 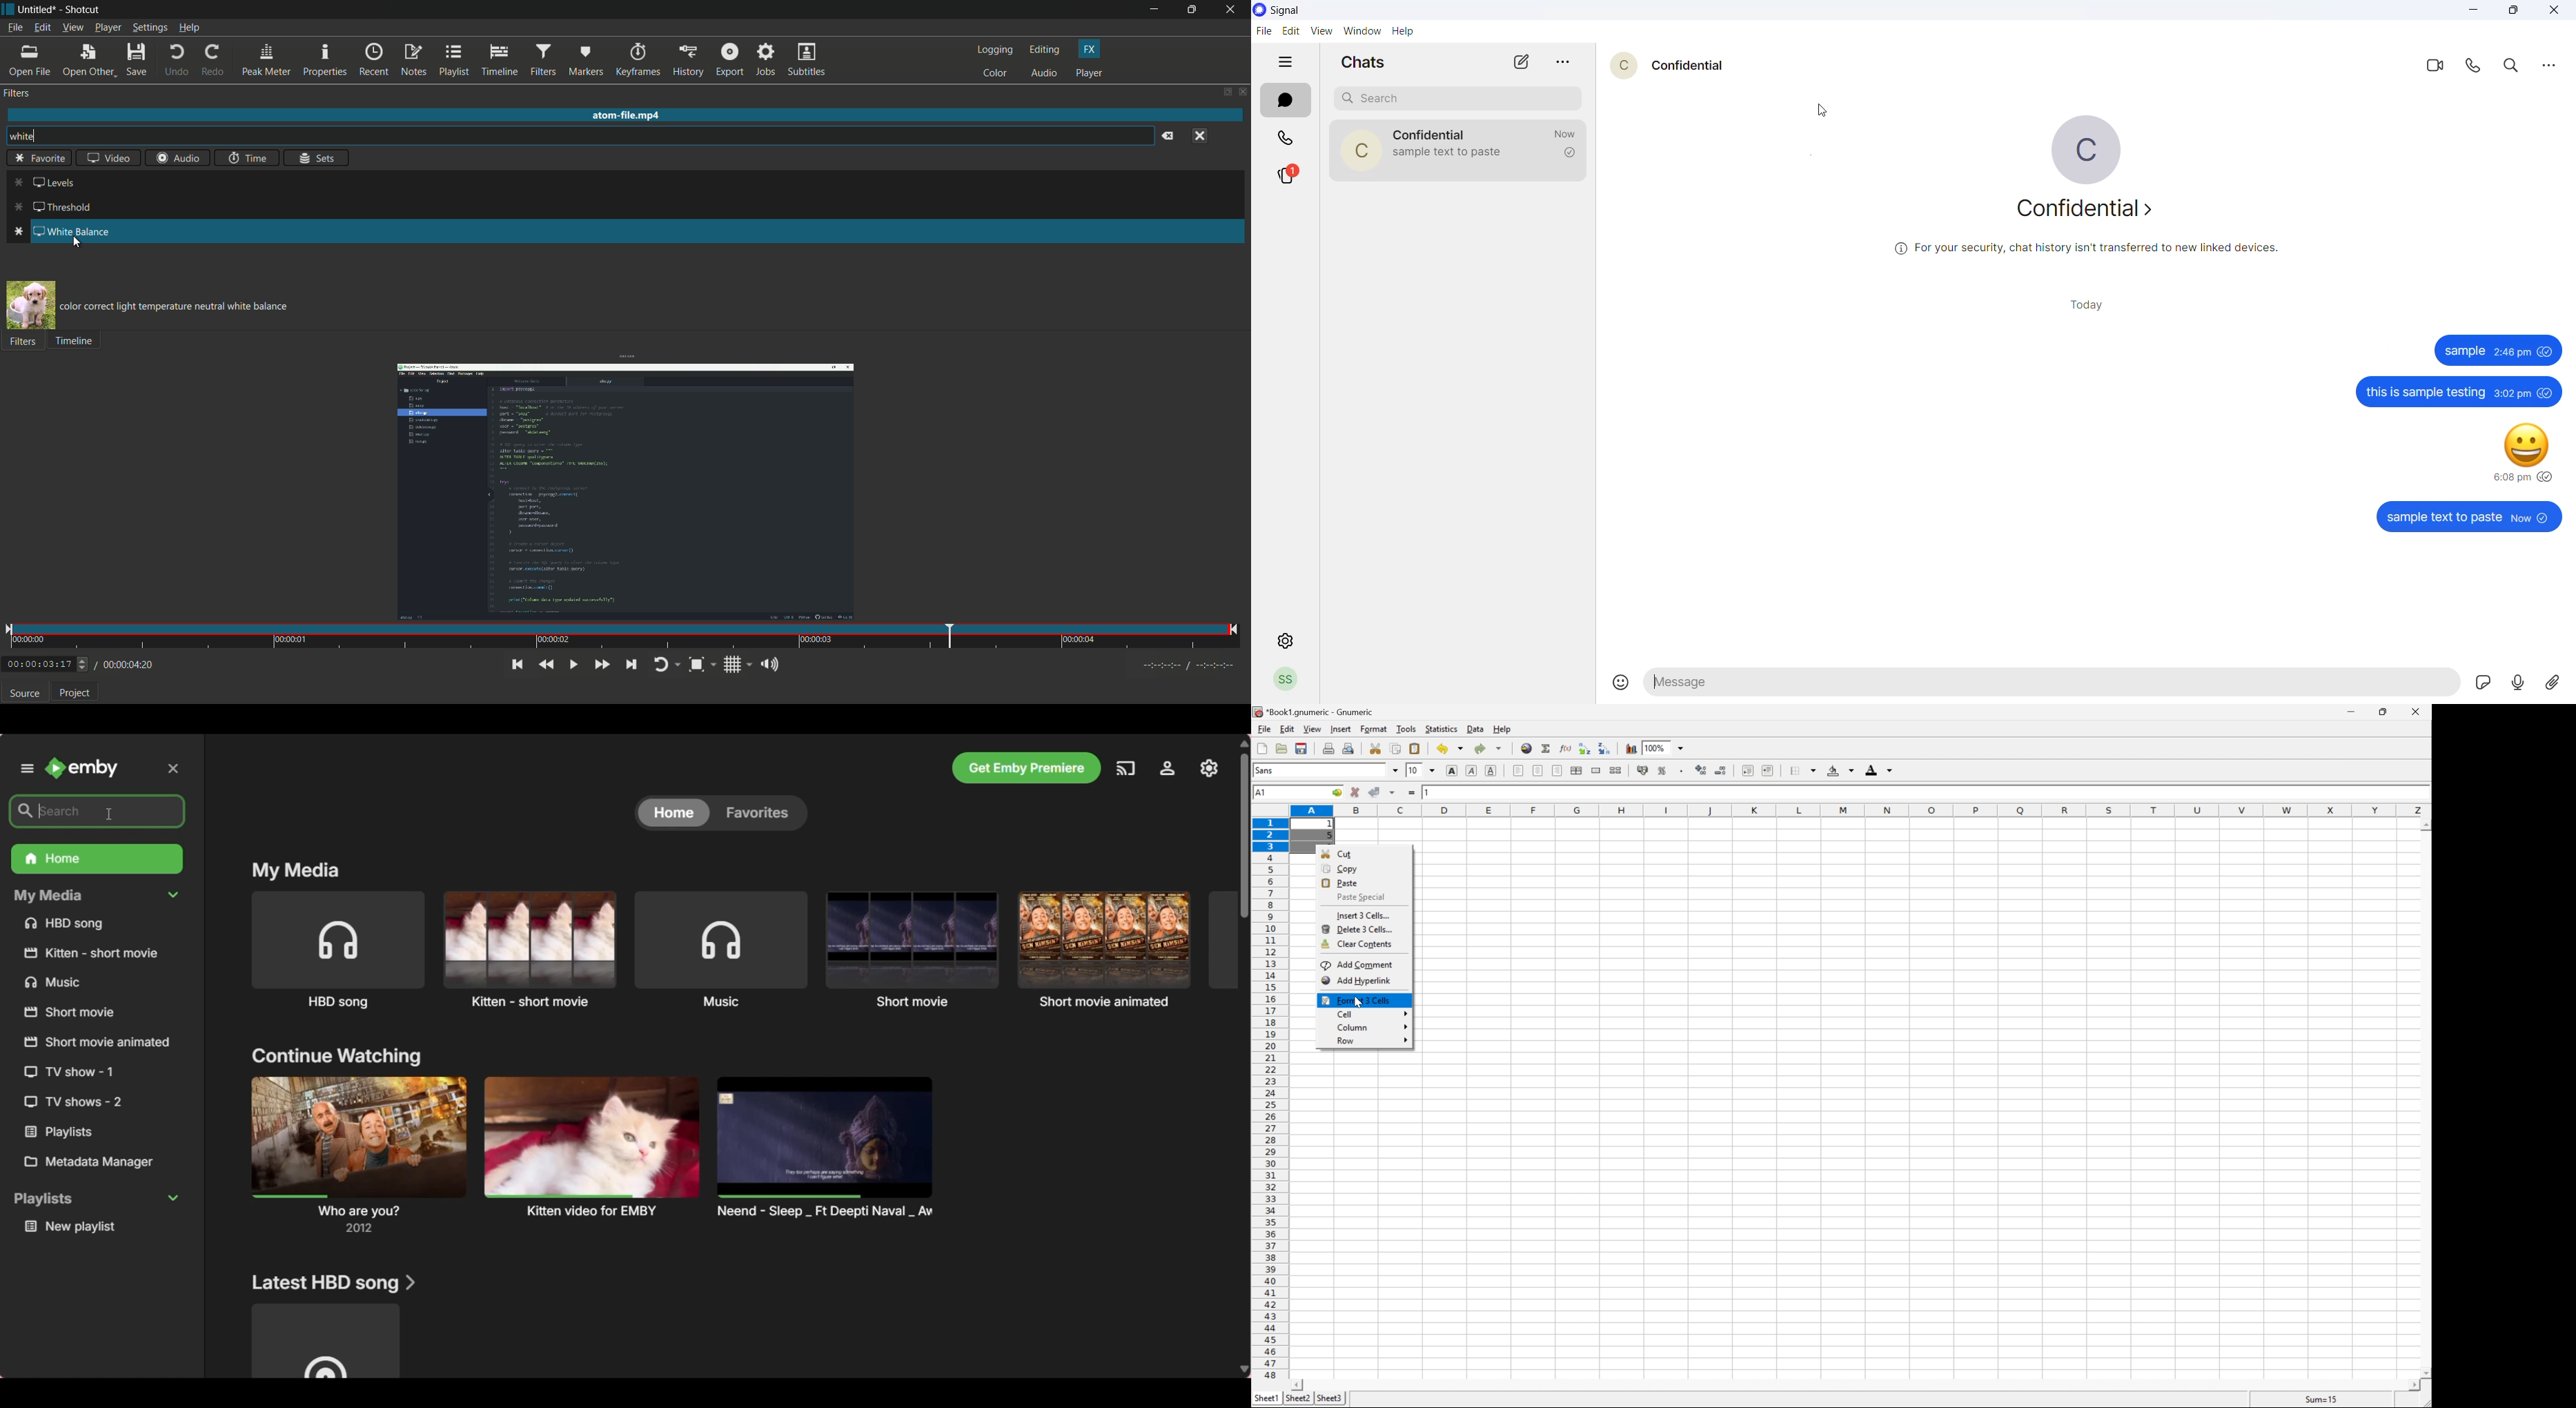 I want to click on increase number of decimals, so click(x=1701, y=770).